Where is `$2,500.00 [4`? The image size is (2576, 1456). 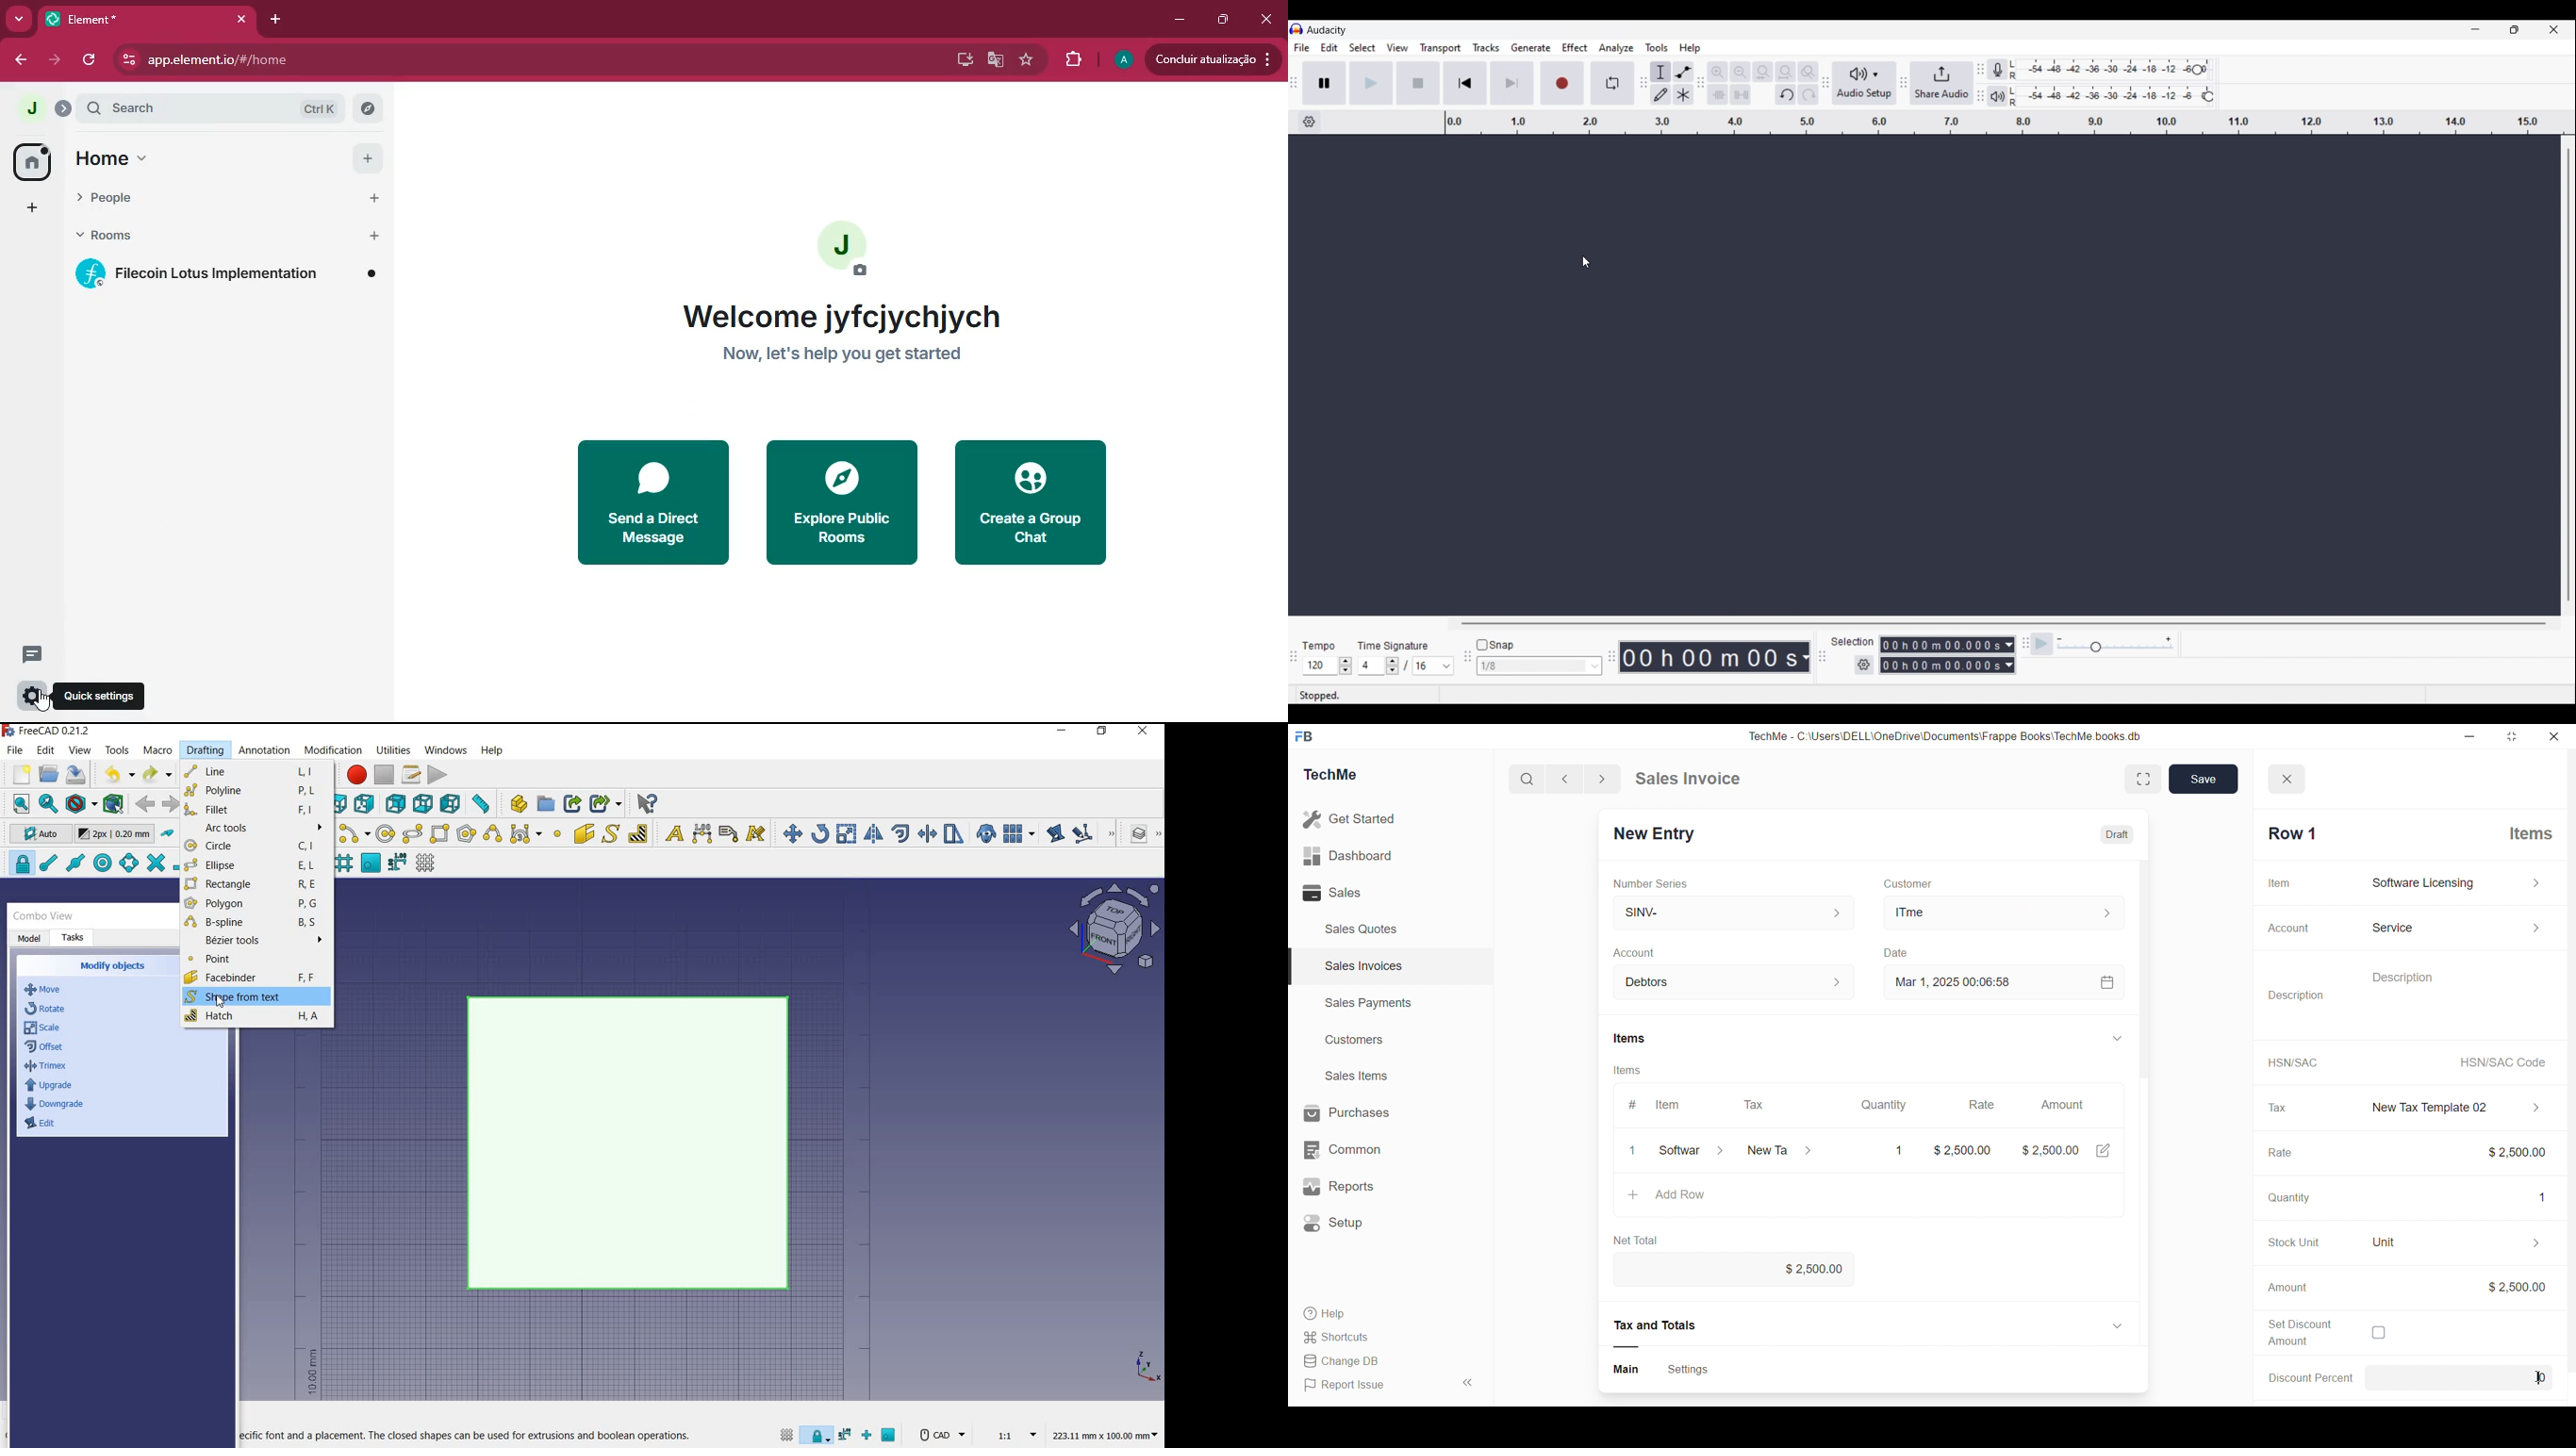 $2,500.00 [4 is located at coordinates (2068, 1153).